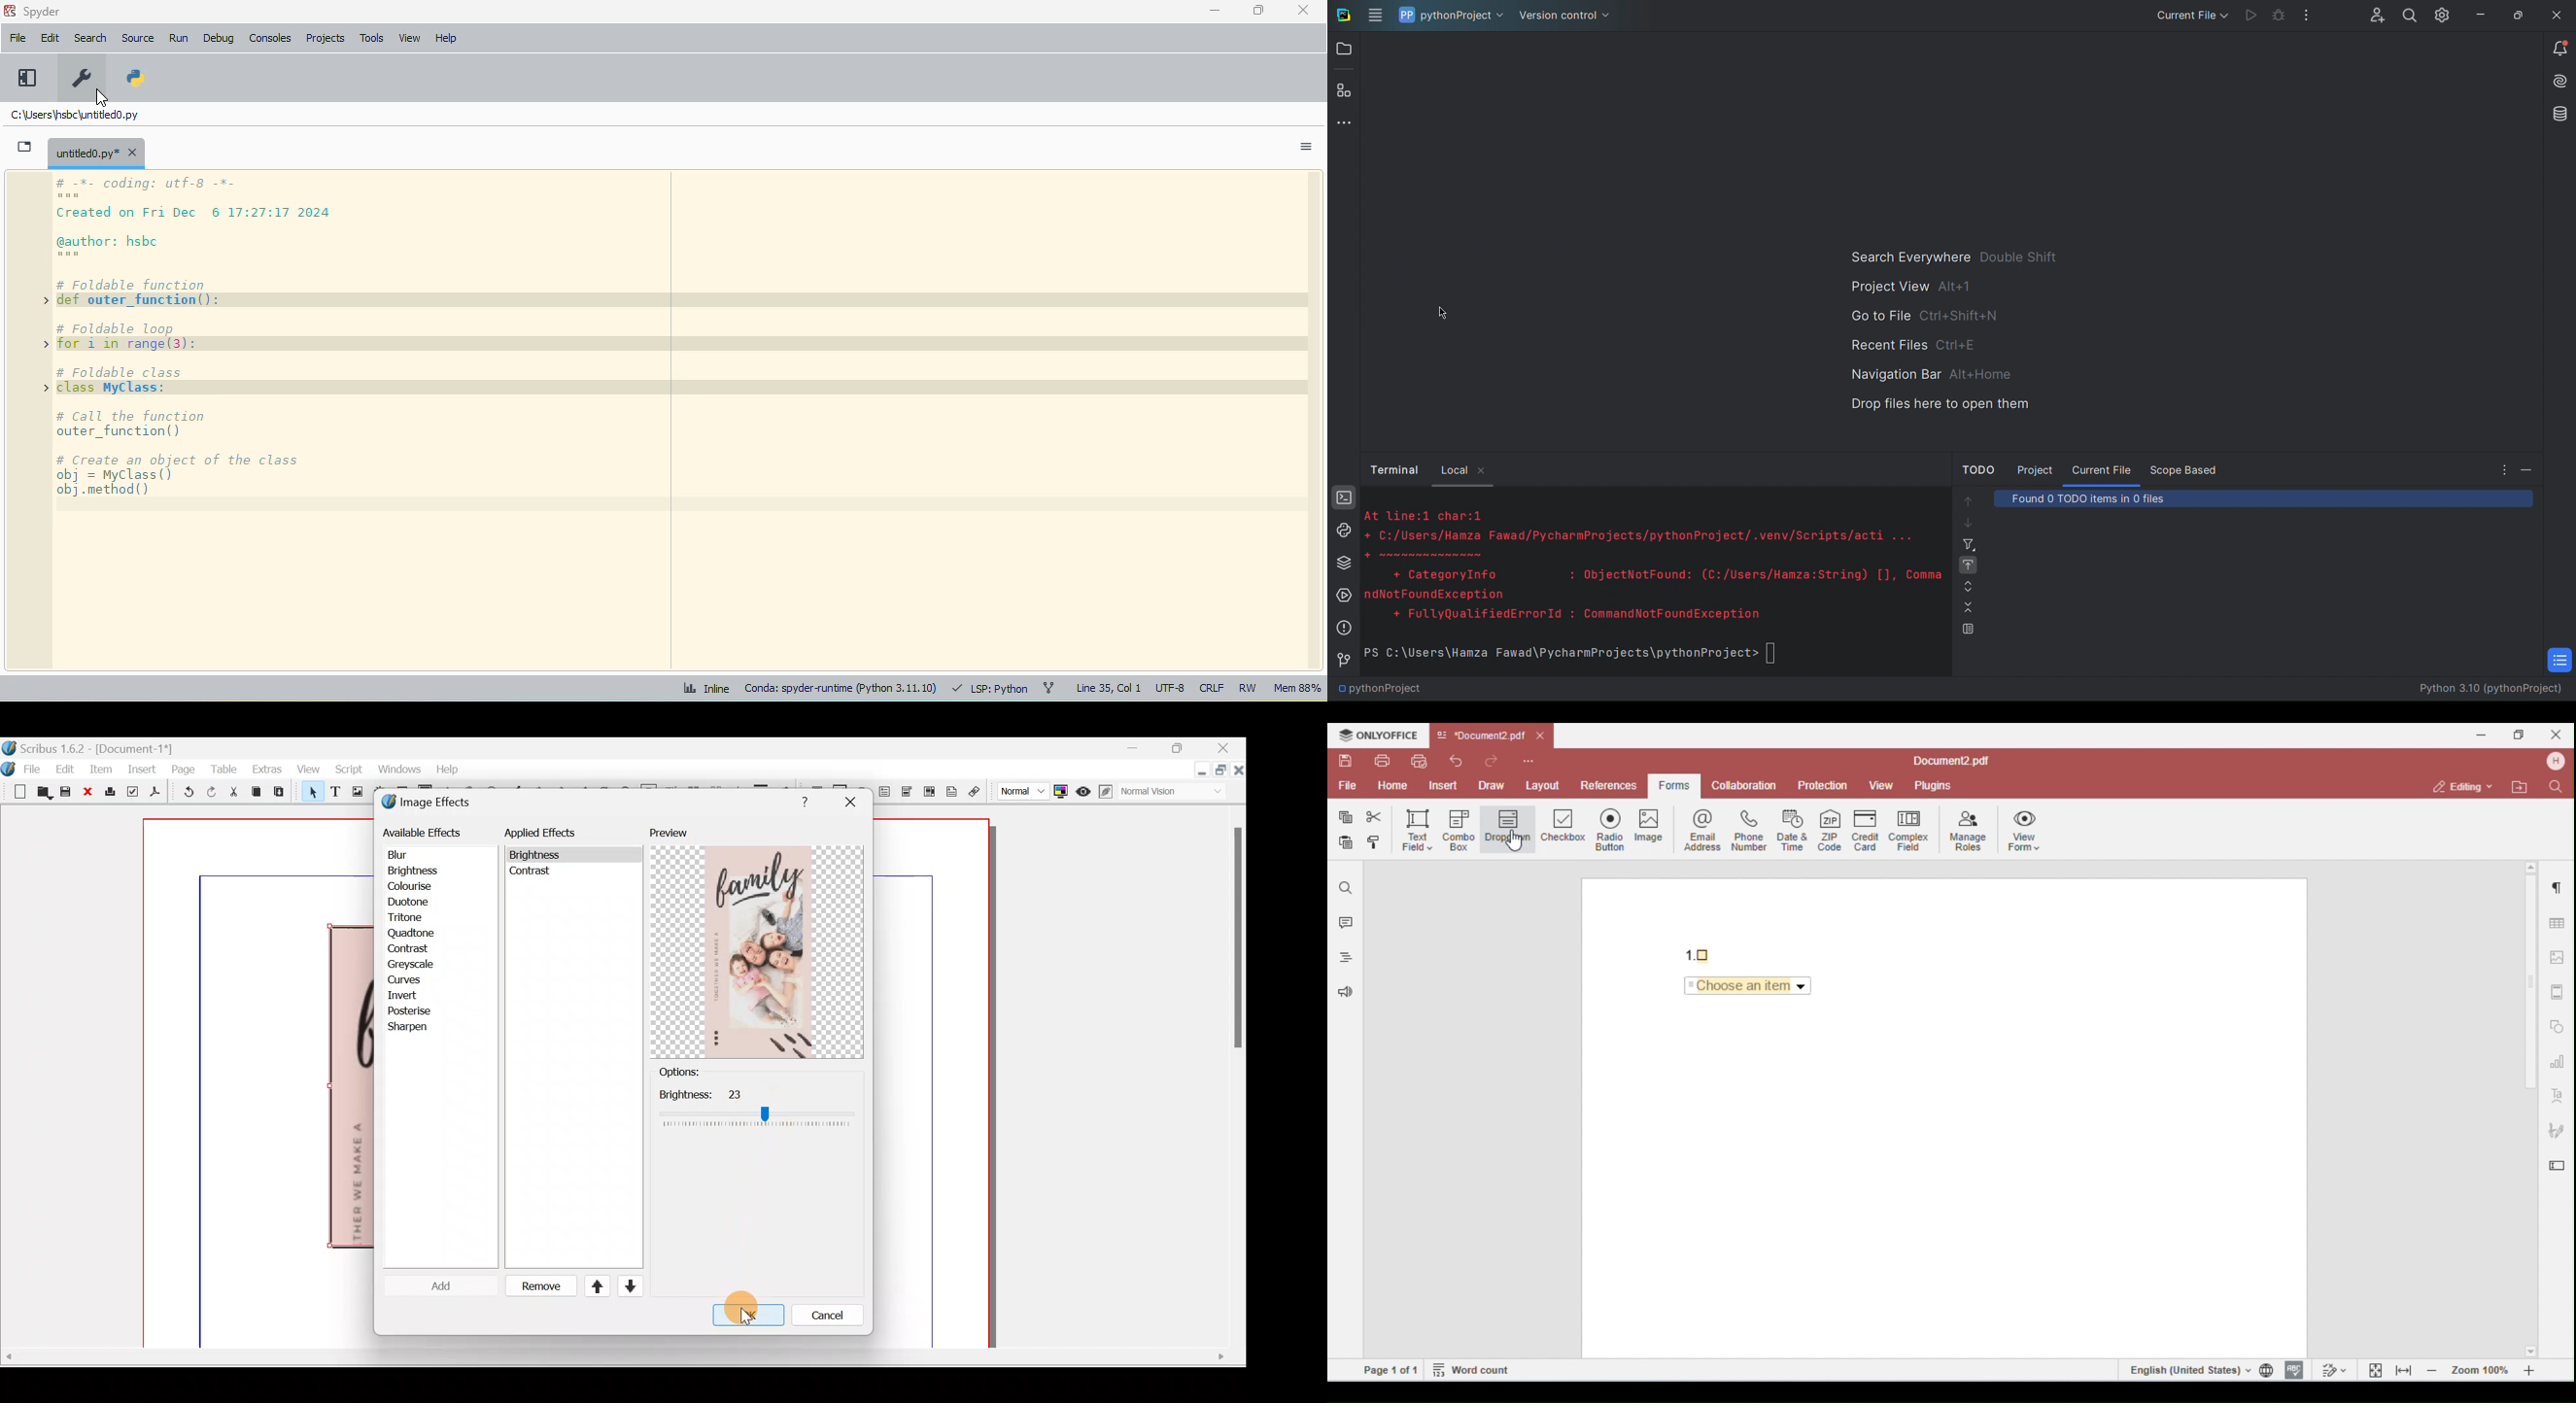  What do you see at coordinates (950, 790) in the screenshot?
I see `Text annotation` at bounding box center [950, 790].